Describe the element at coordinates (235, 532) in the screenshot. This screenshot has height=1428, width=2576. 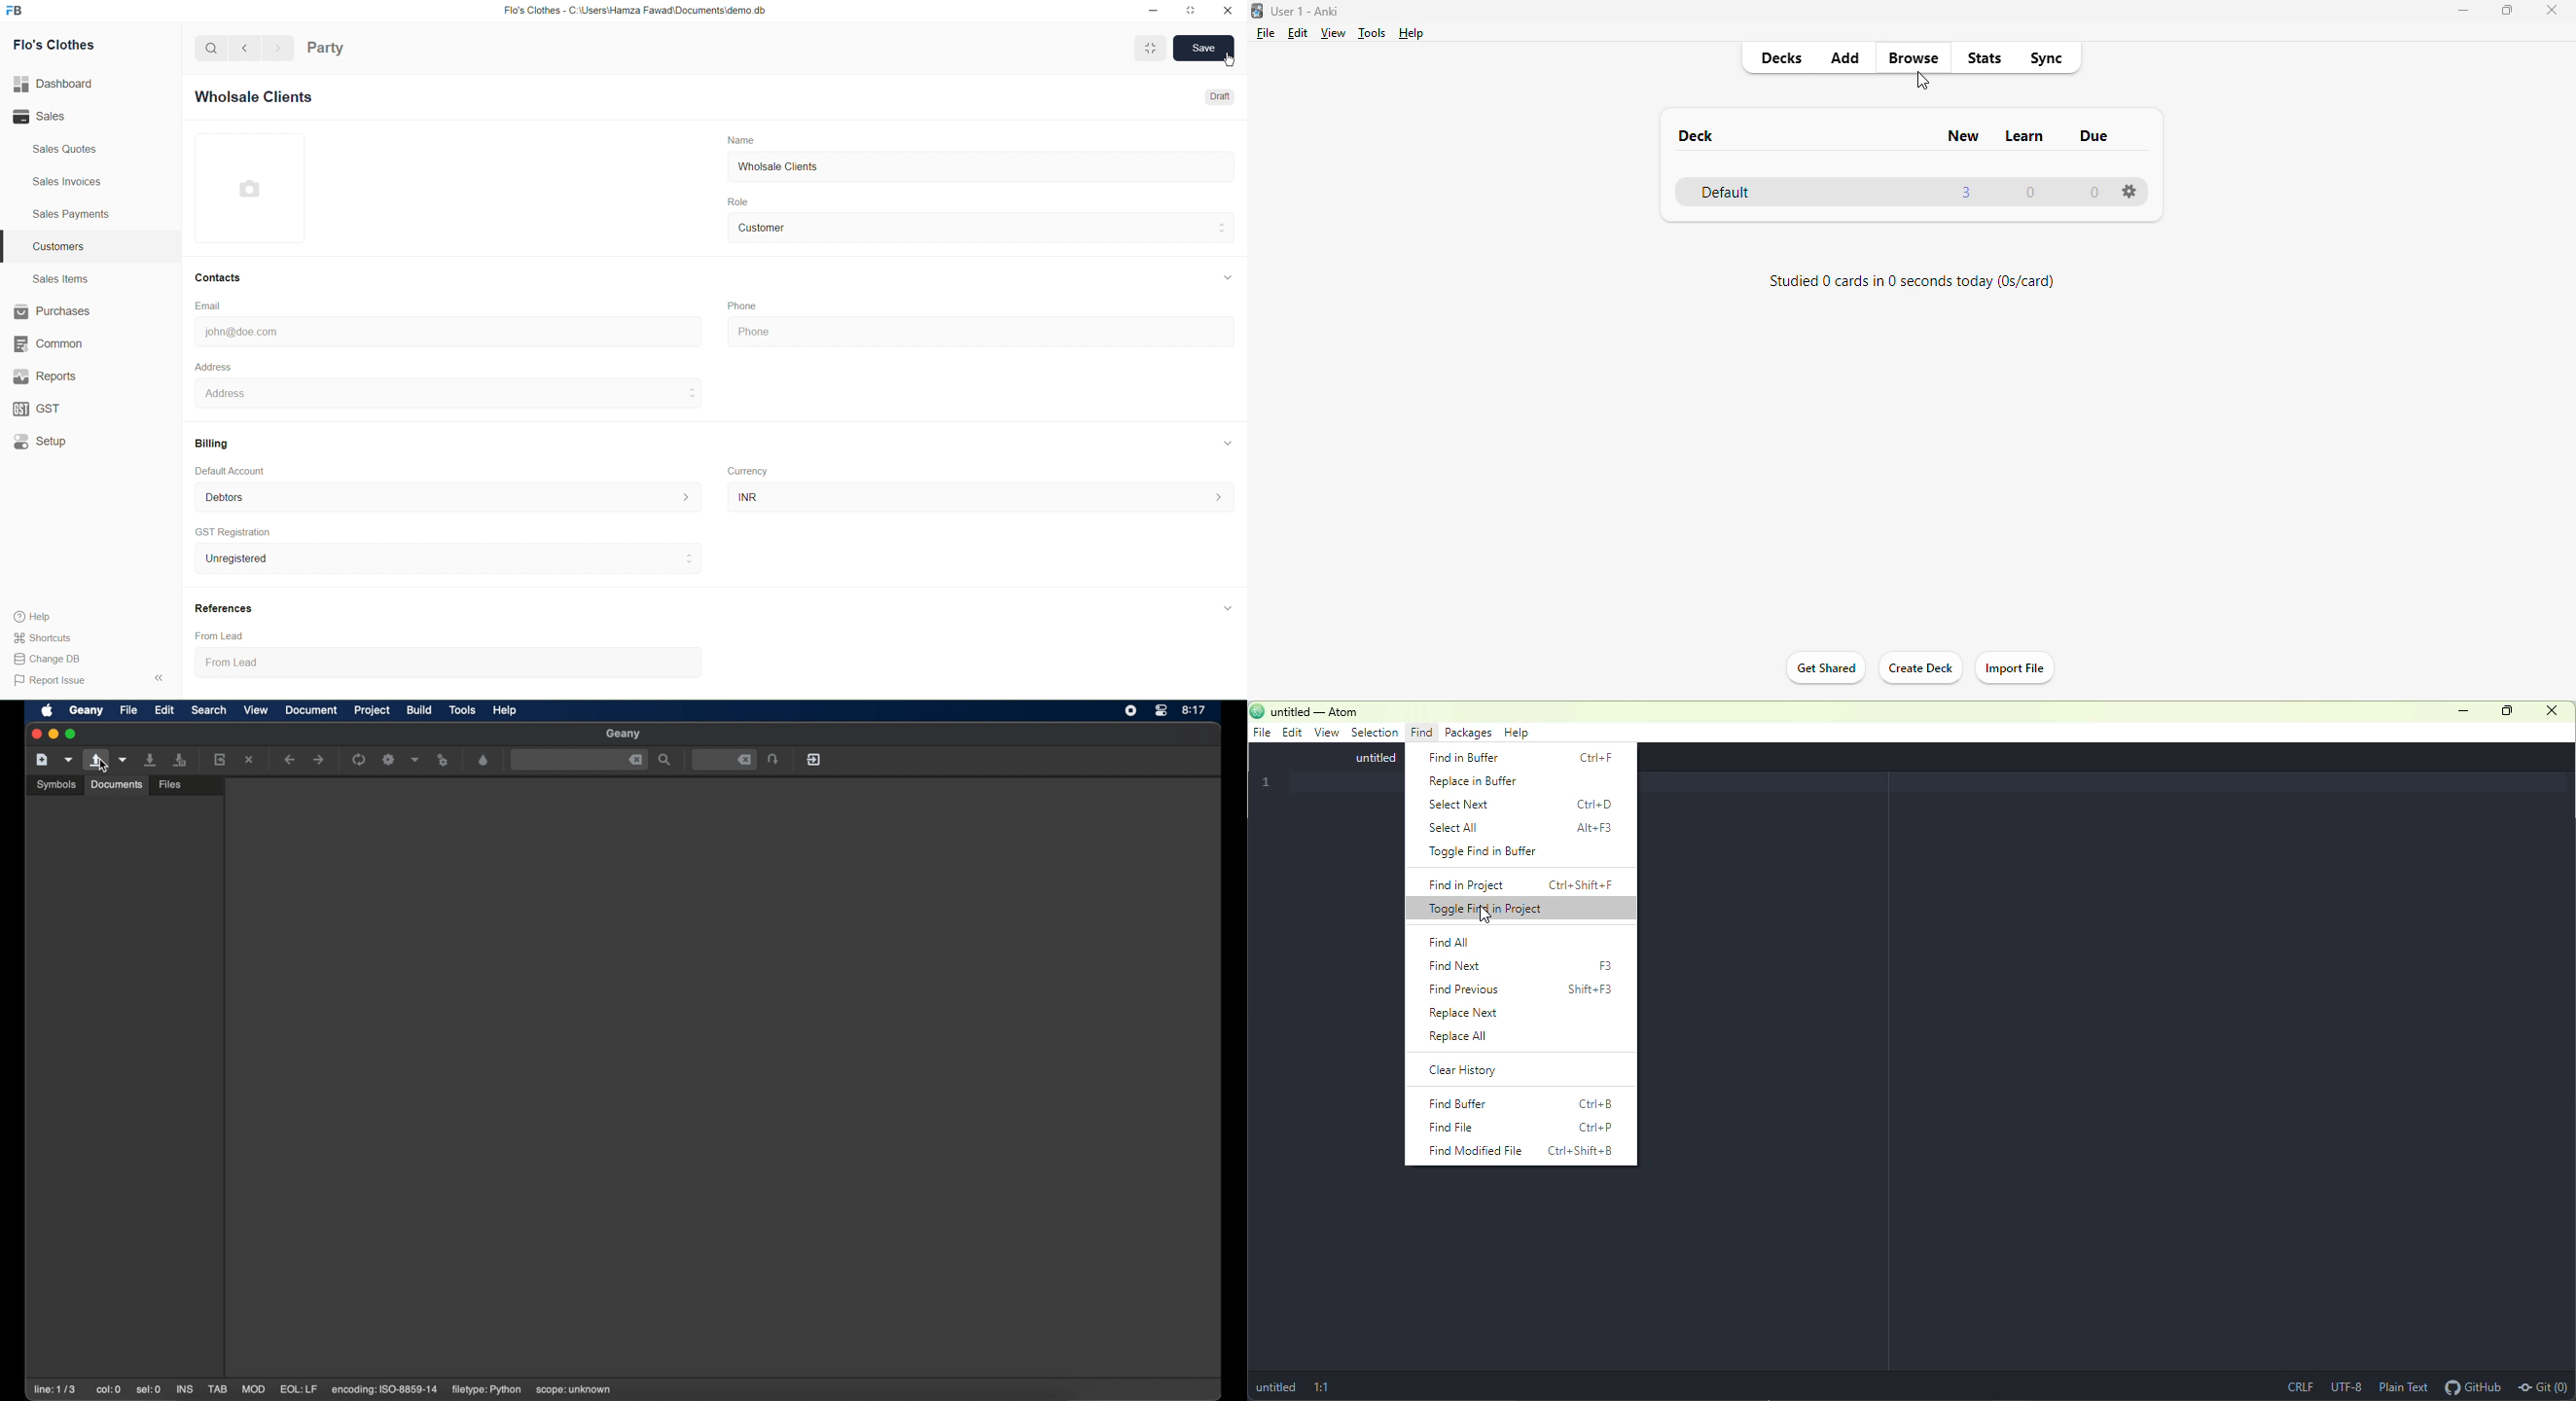
I see `GST Registration` at that location.